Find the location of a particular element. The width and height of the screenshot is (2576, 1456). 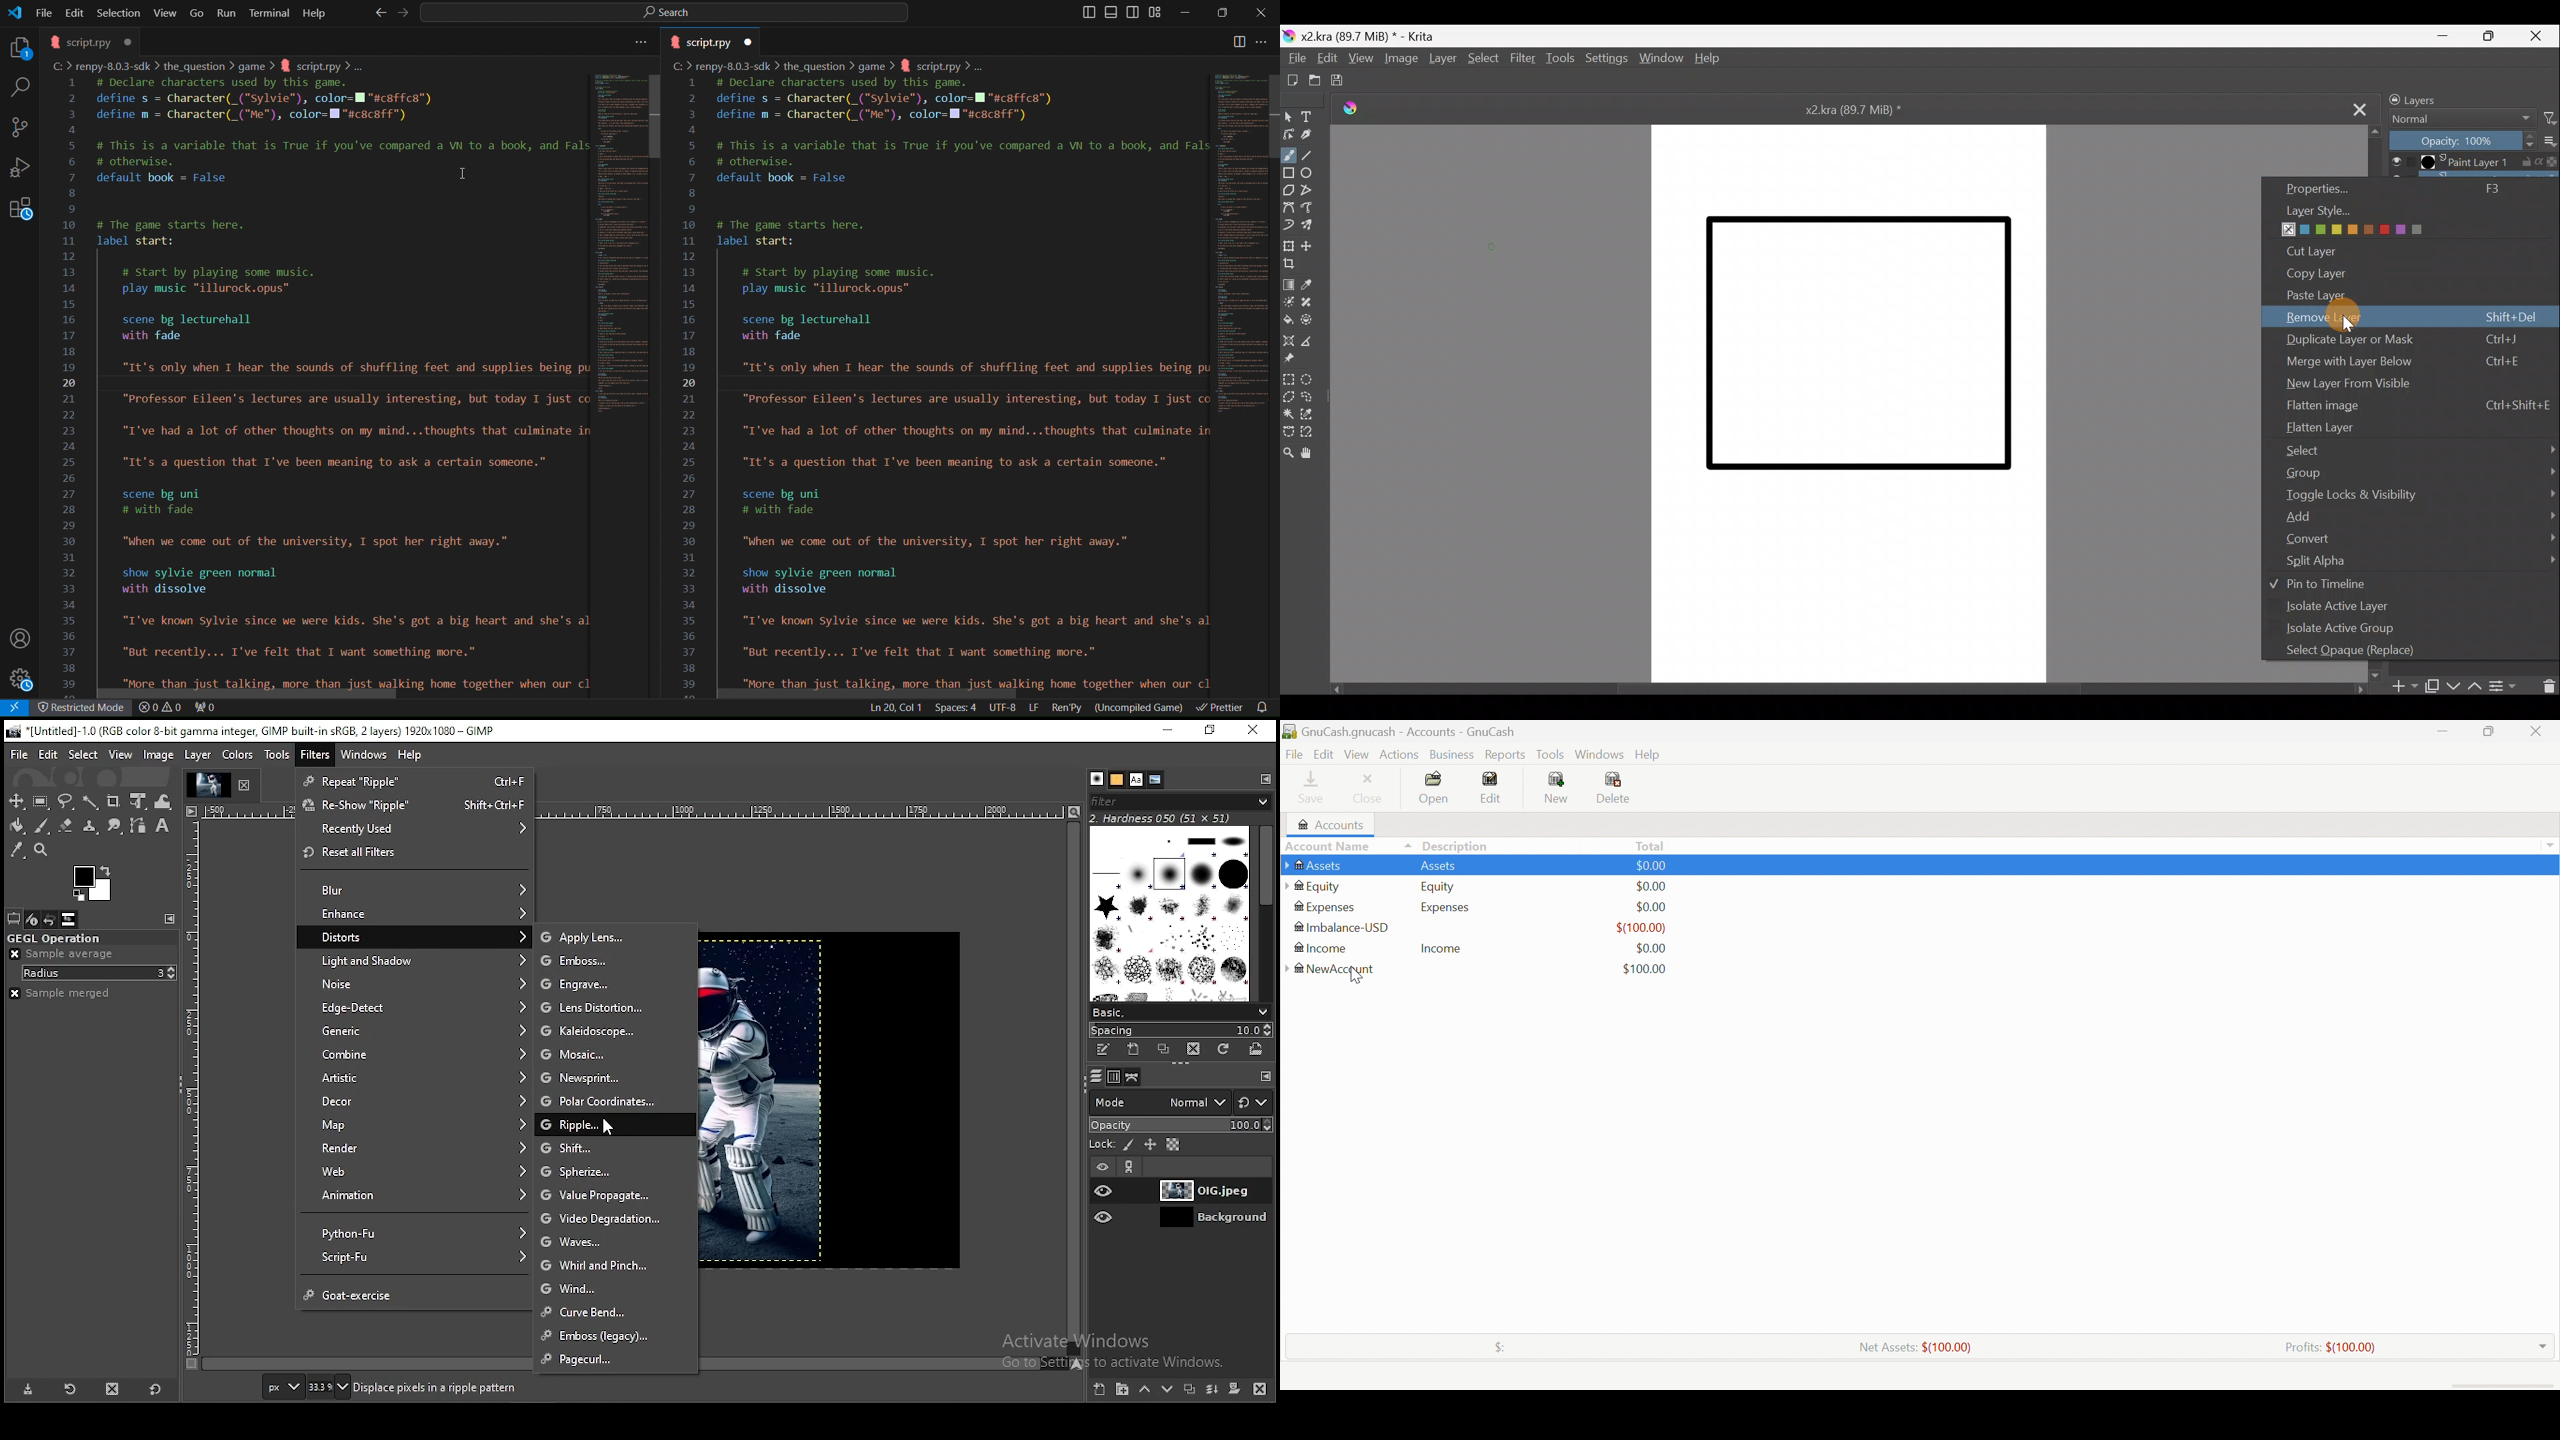

Minimize is located at coordinates (2442, 731).